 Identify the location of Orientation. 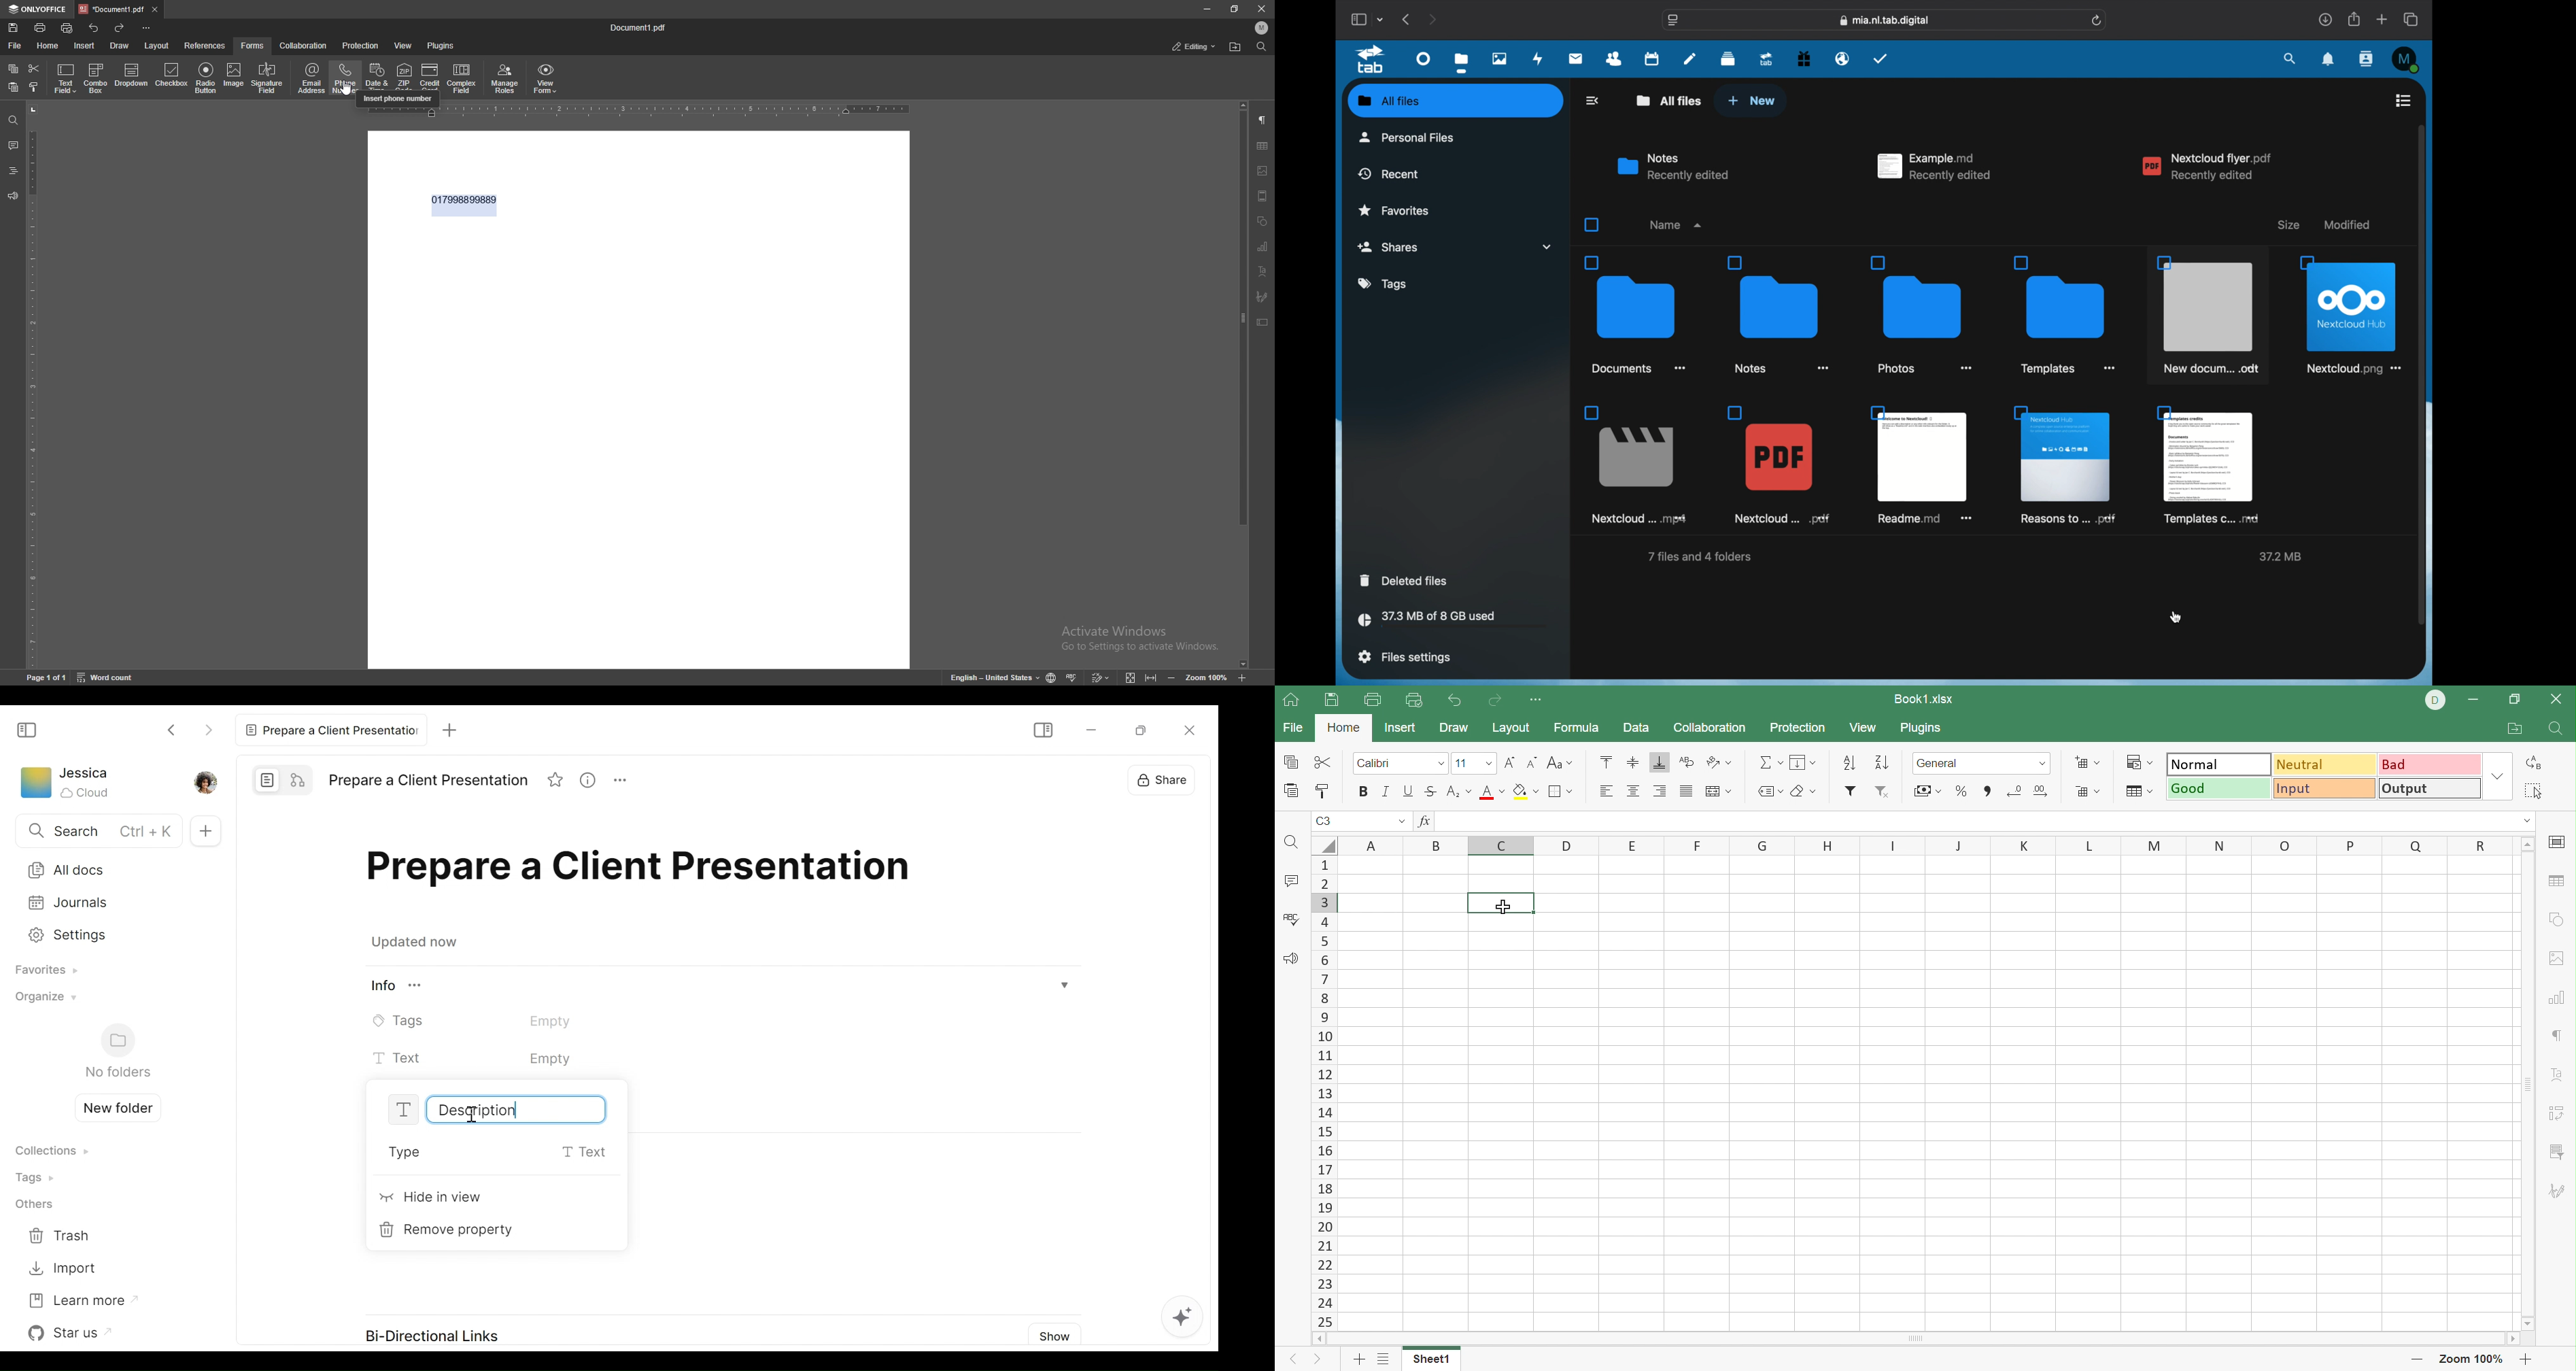
(1718, 762).